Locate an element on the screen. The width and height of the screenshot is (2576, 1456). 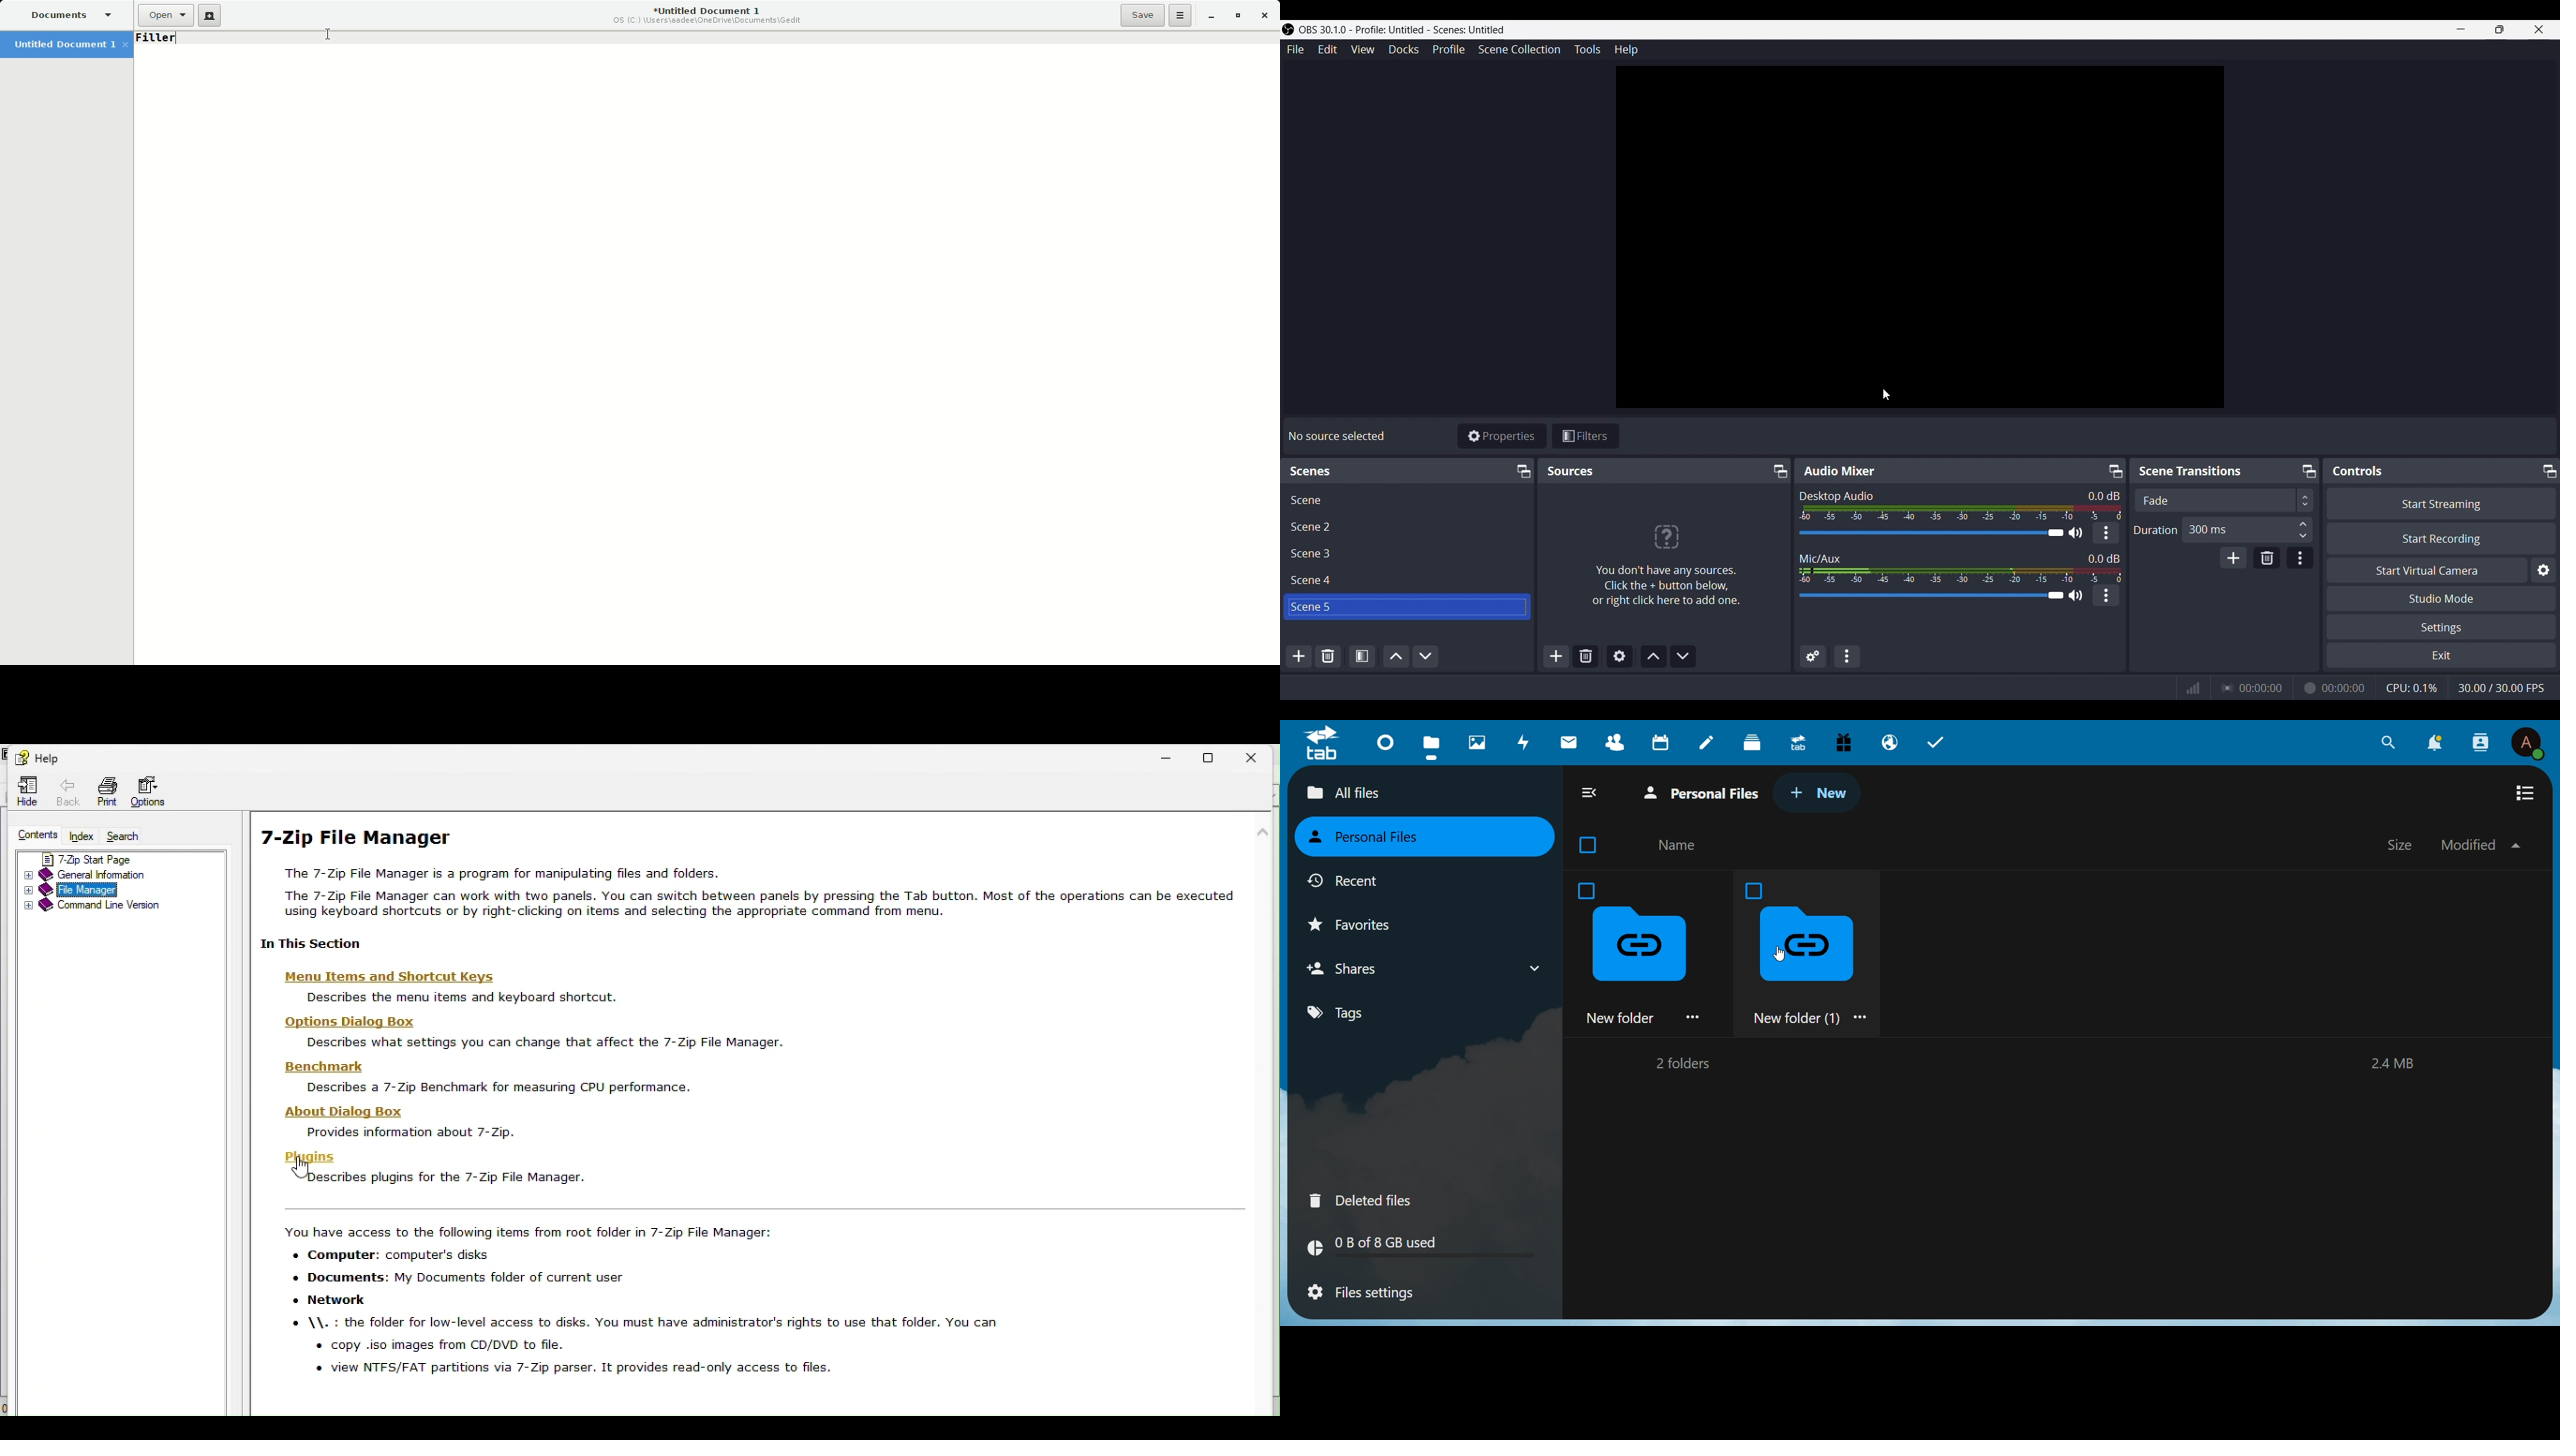
300 ms is located at coordinates (2249, 530).